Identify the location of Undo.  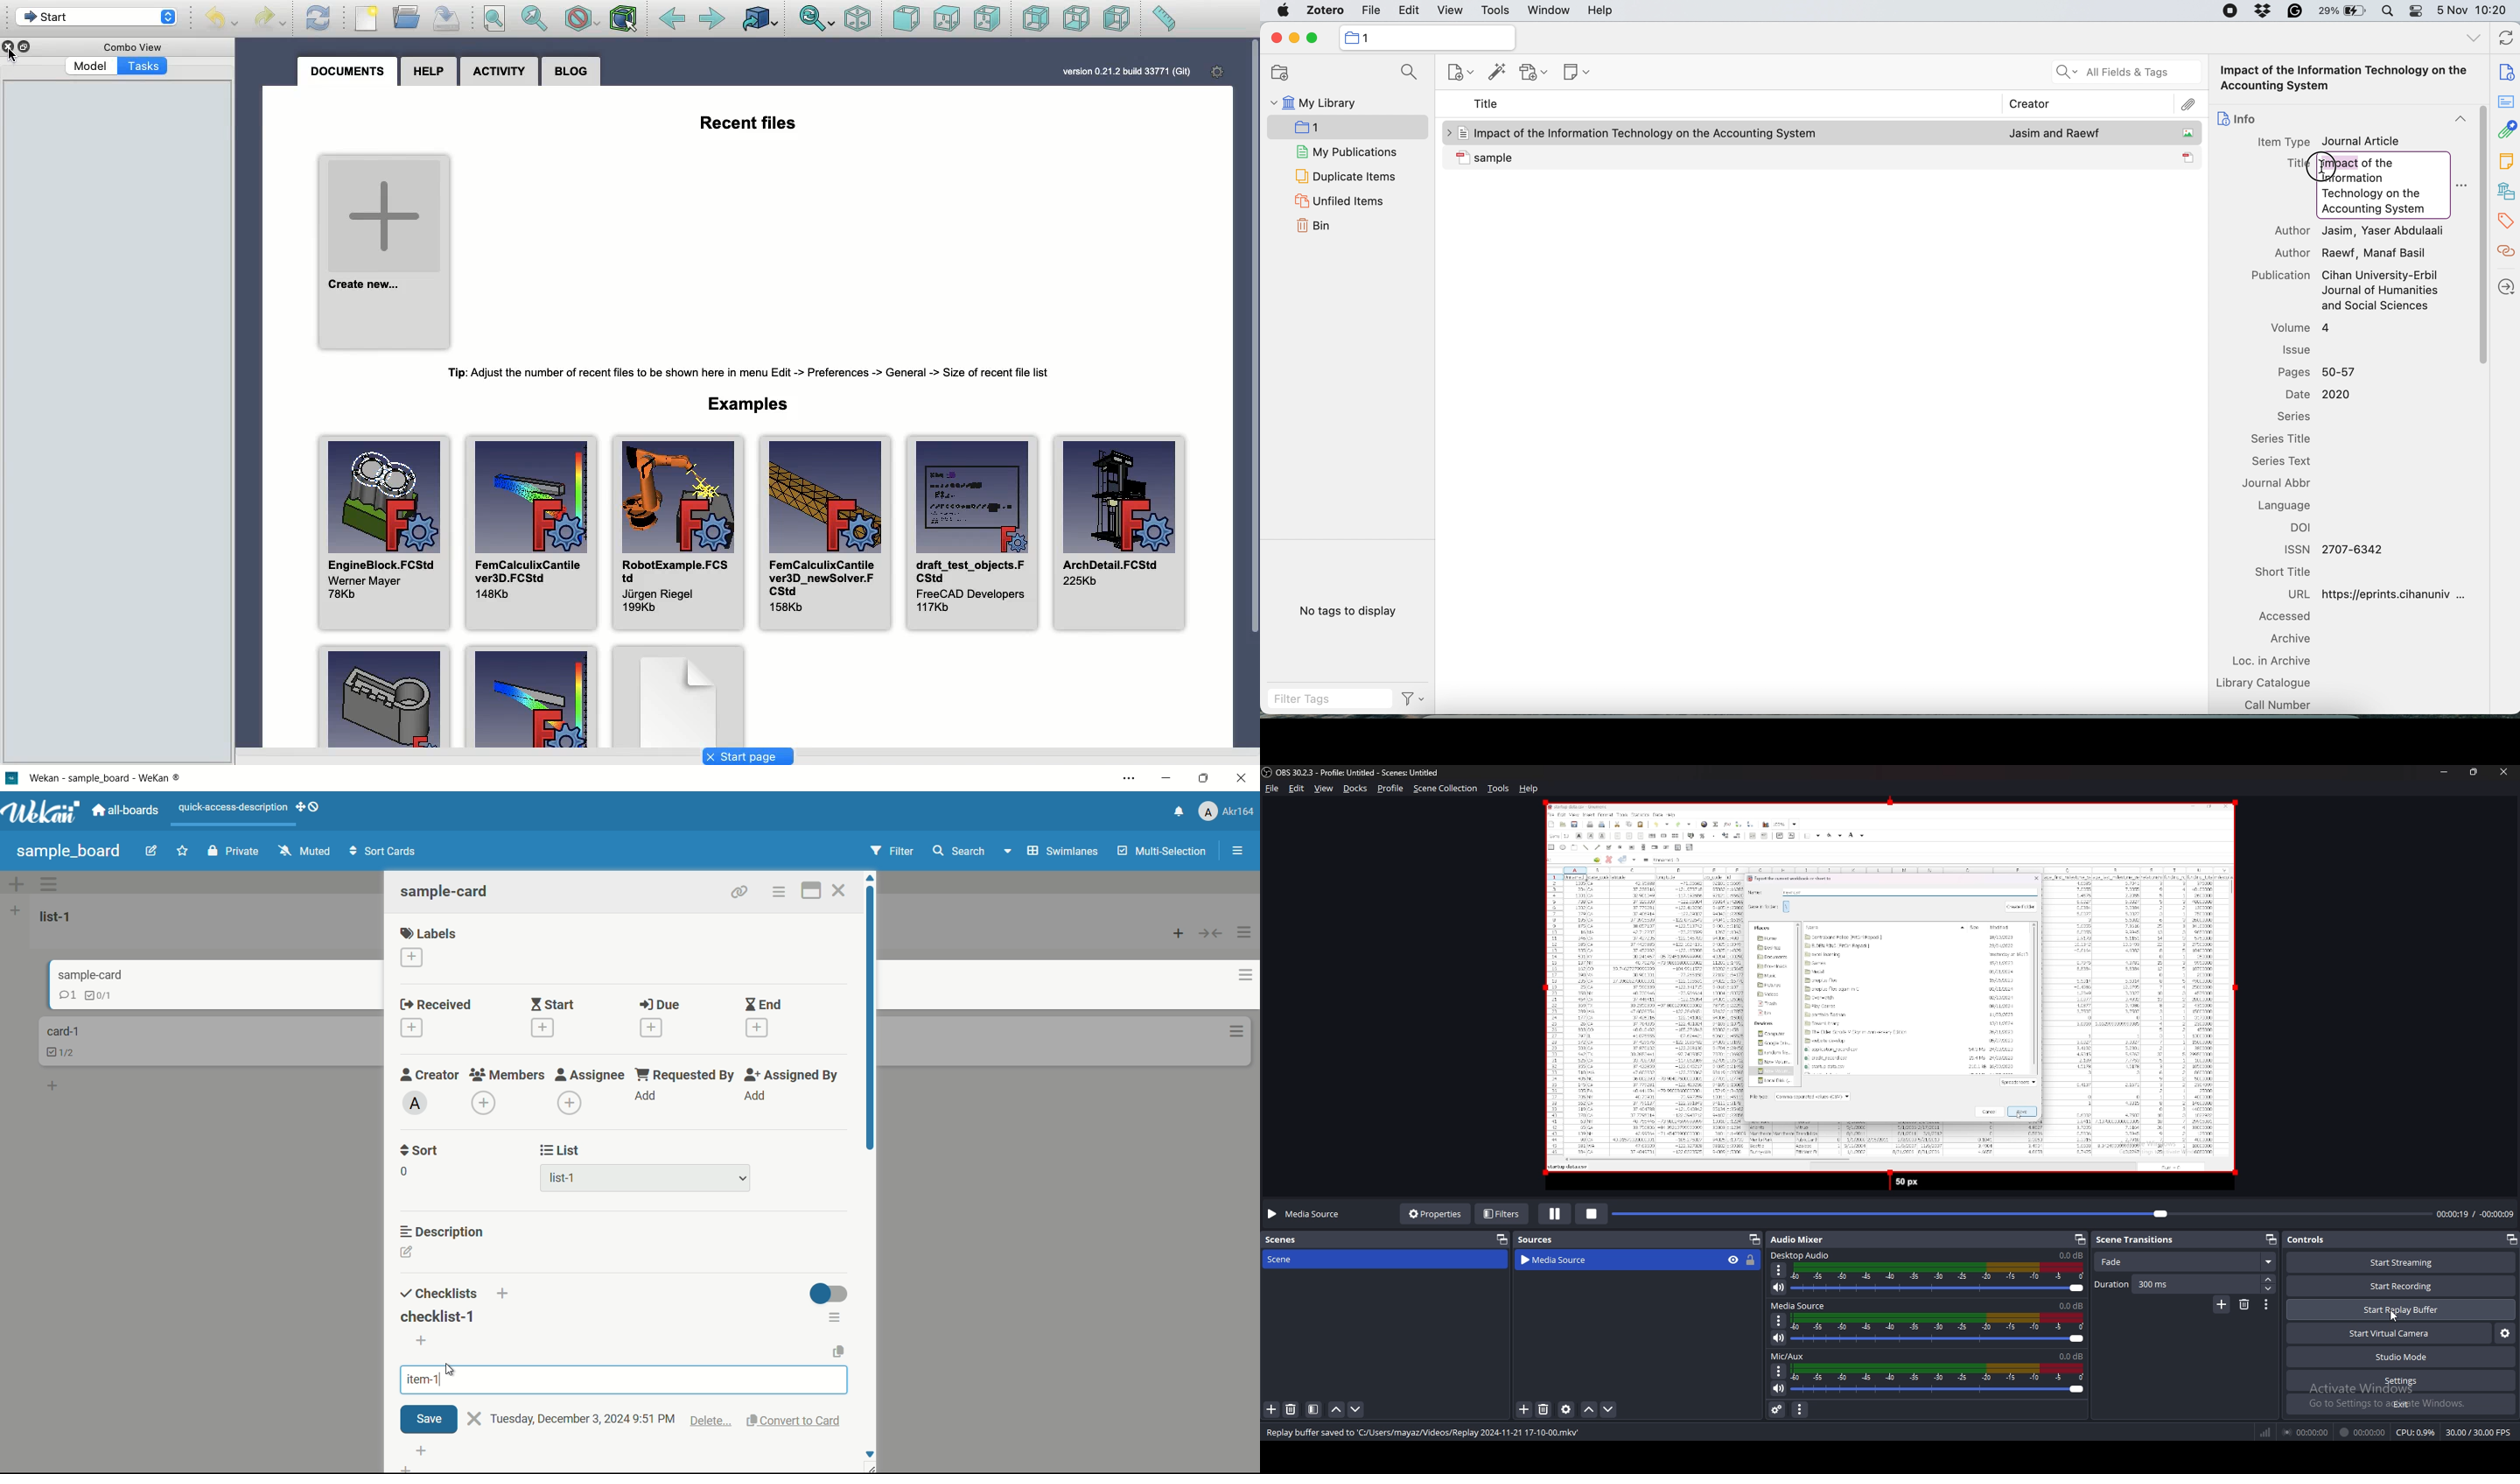
(222, 18).